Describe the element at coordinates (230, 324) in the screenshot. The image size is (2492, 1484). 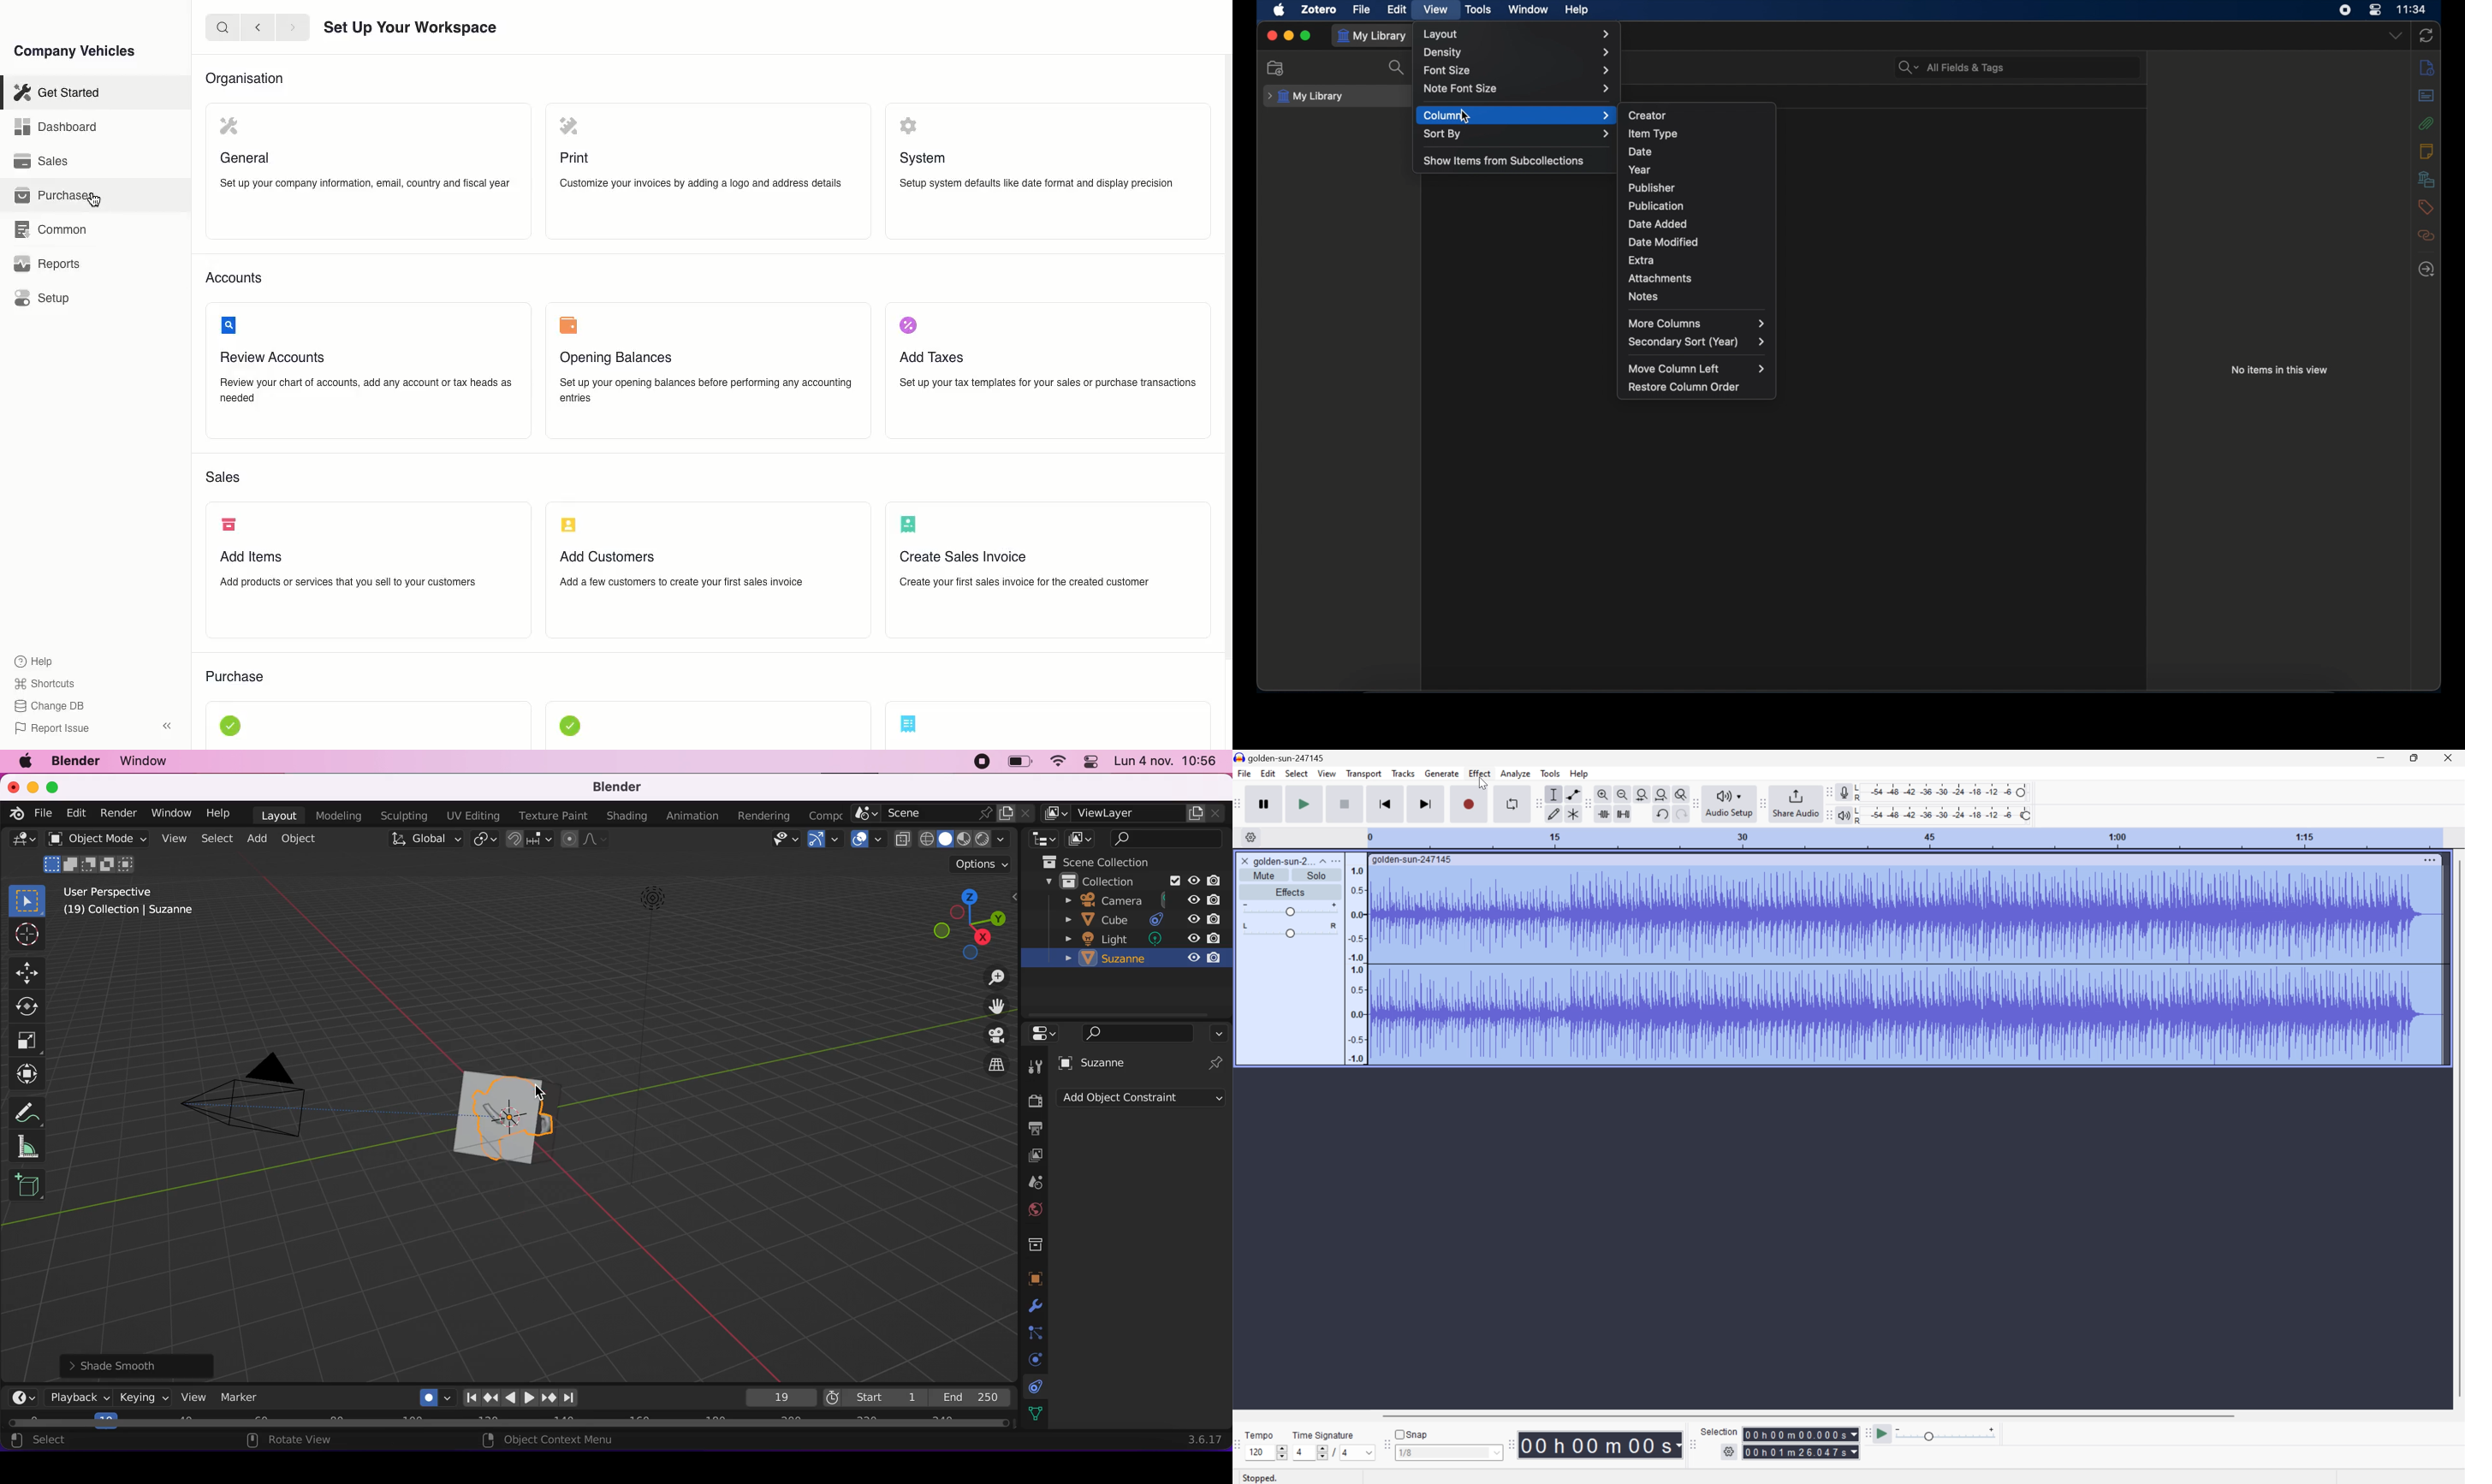
I see `icon` at that location.